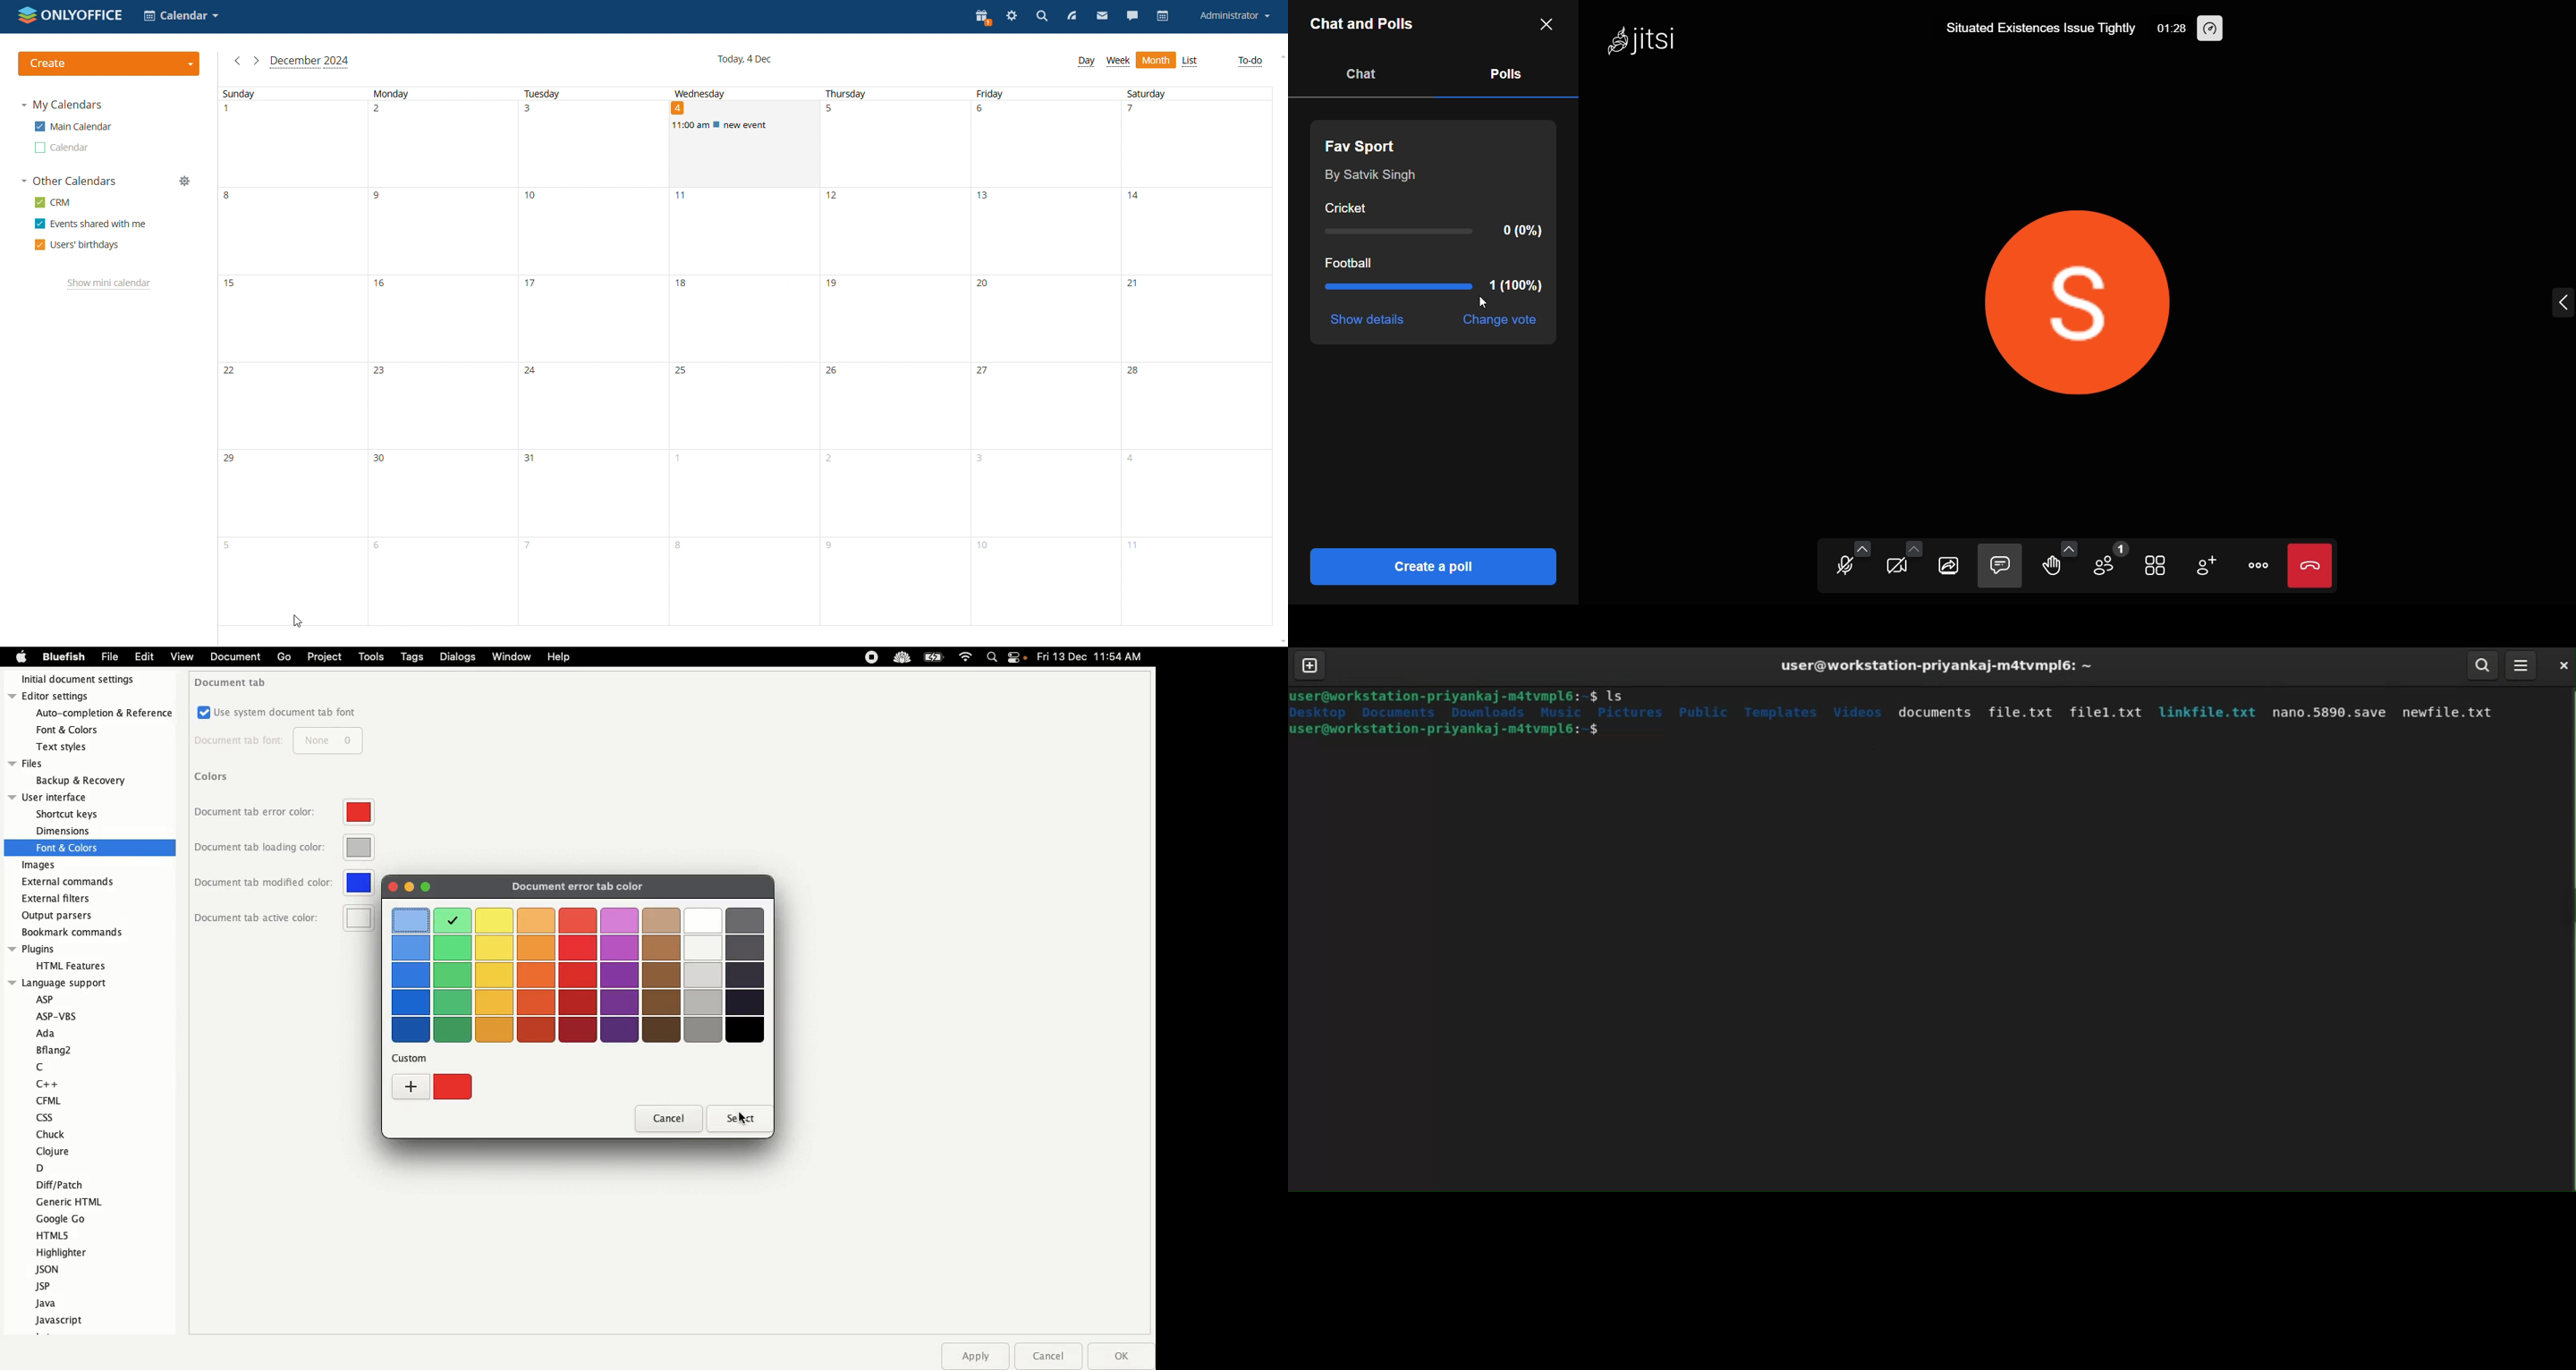 The image size is (2576, 1372). I want to click on Apply, so click(975, 1356).